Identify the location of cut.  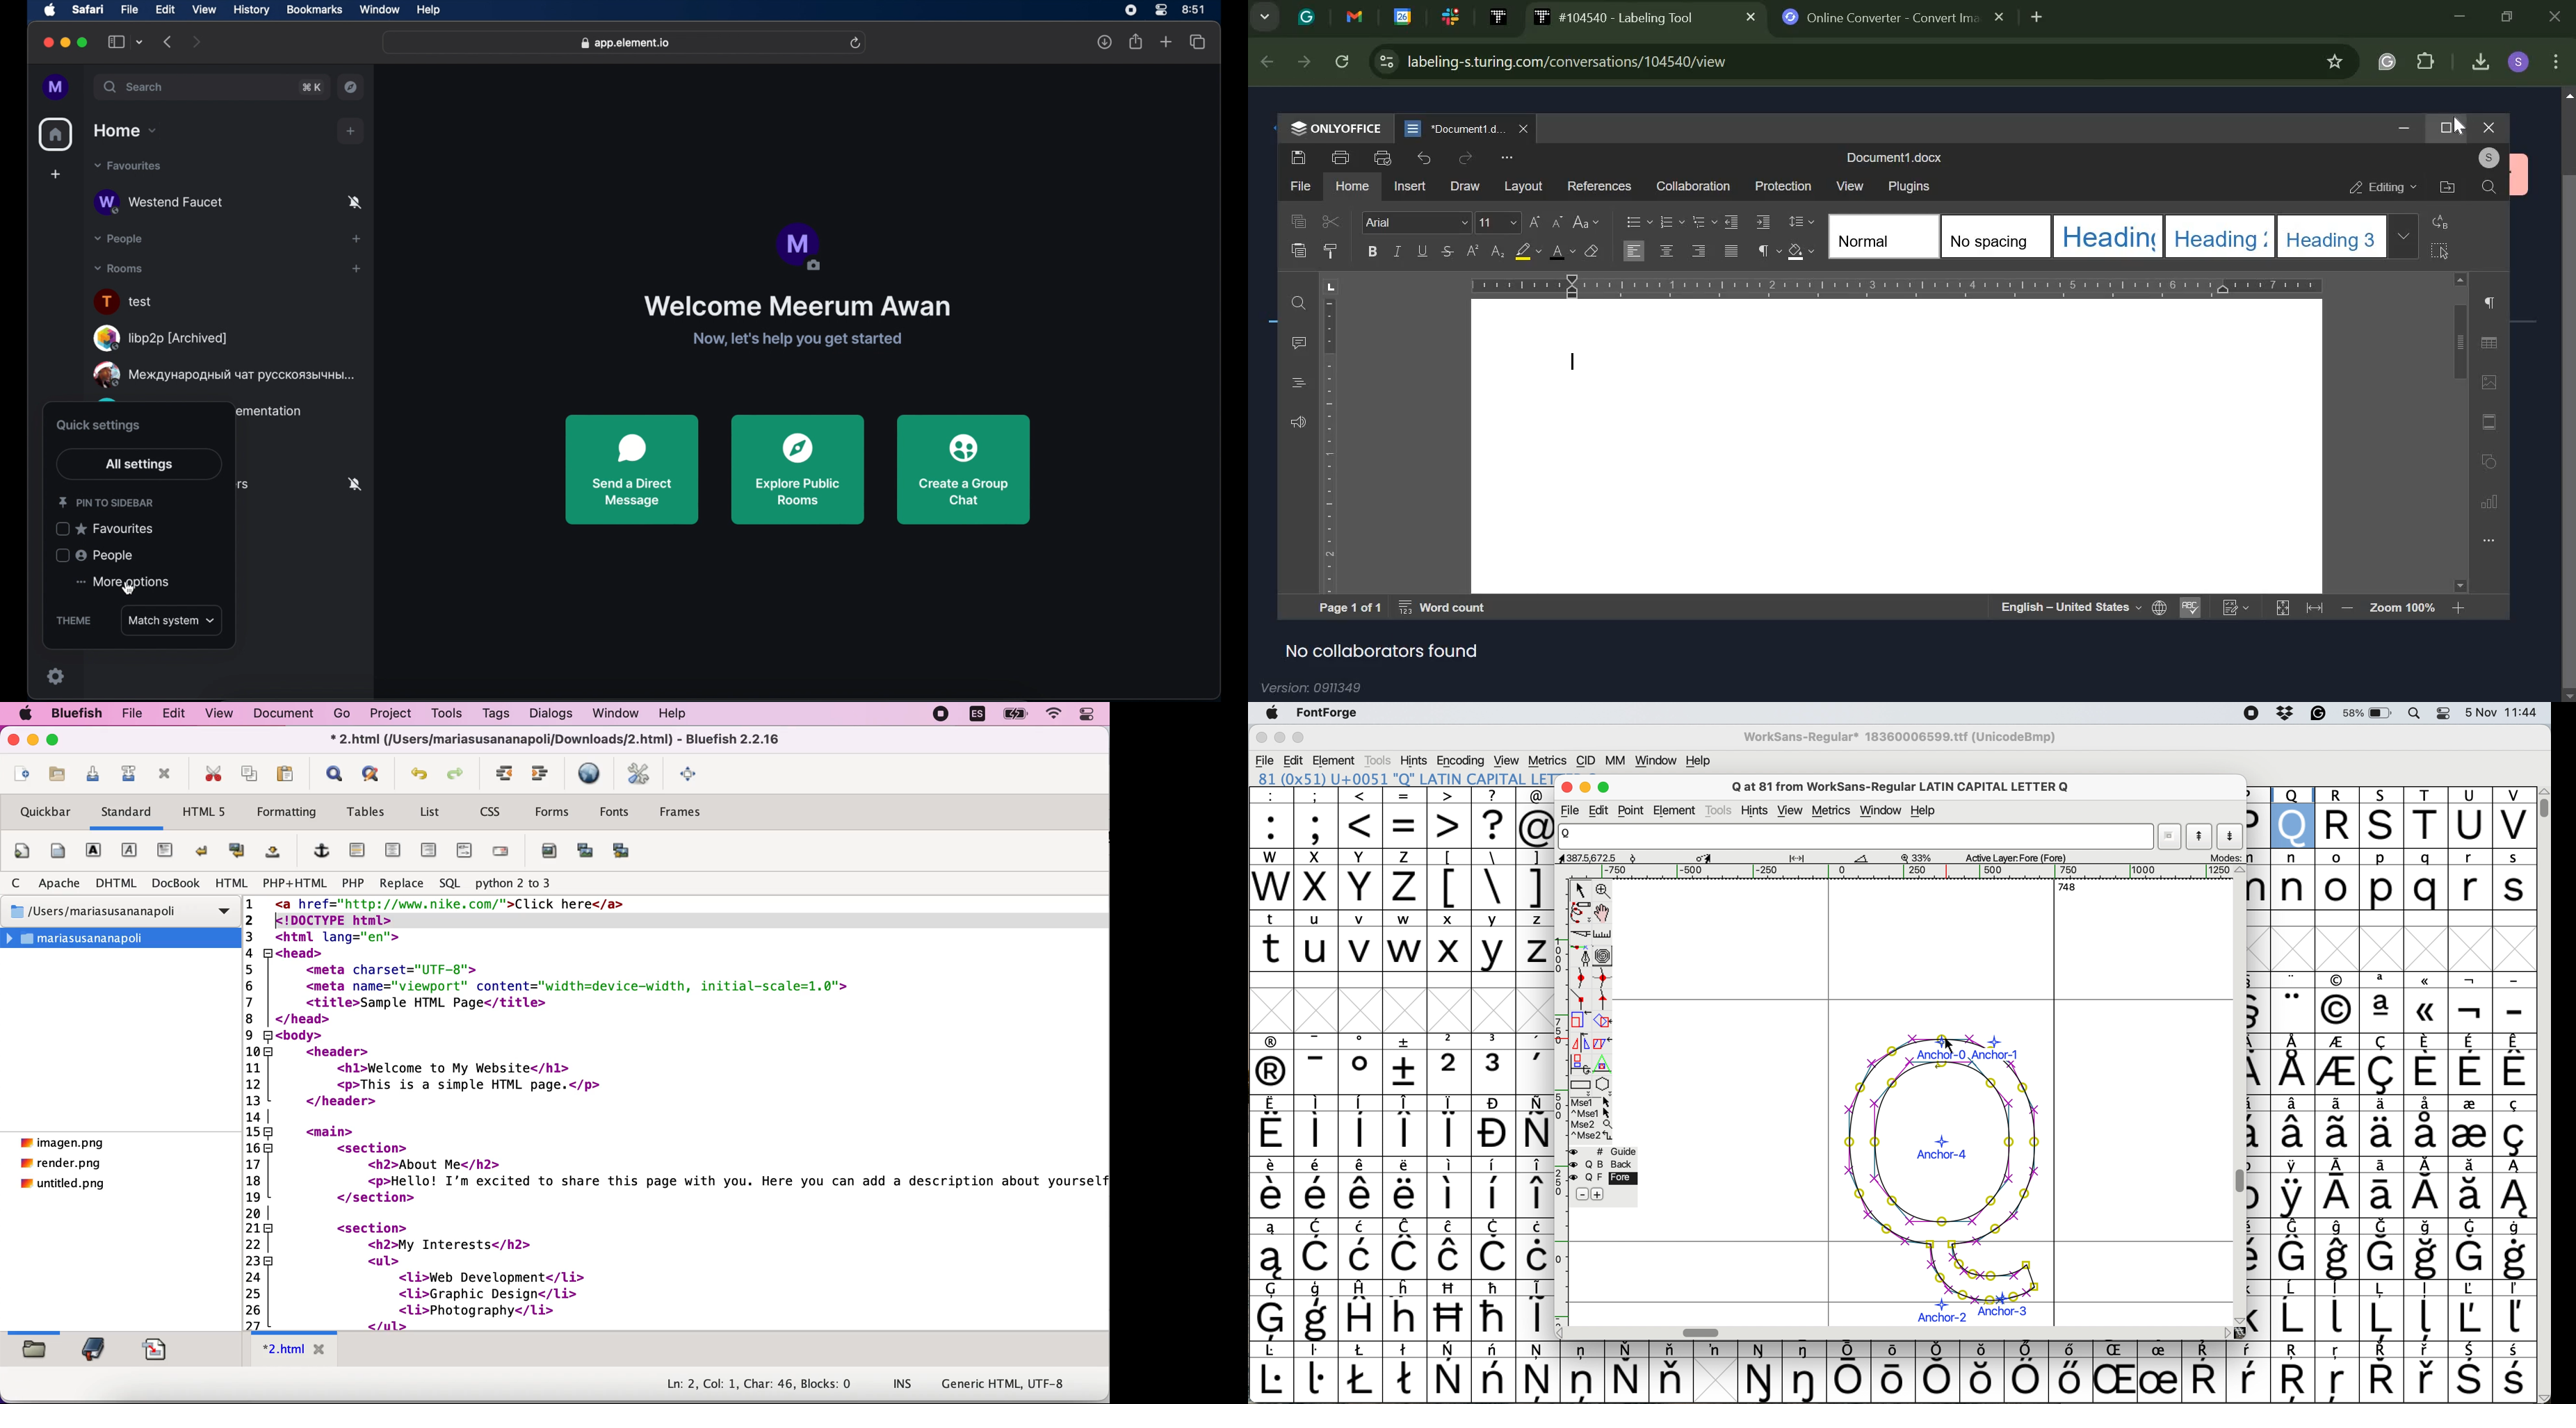
(1329, 220).